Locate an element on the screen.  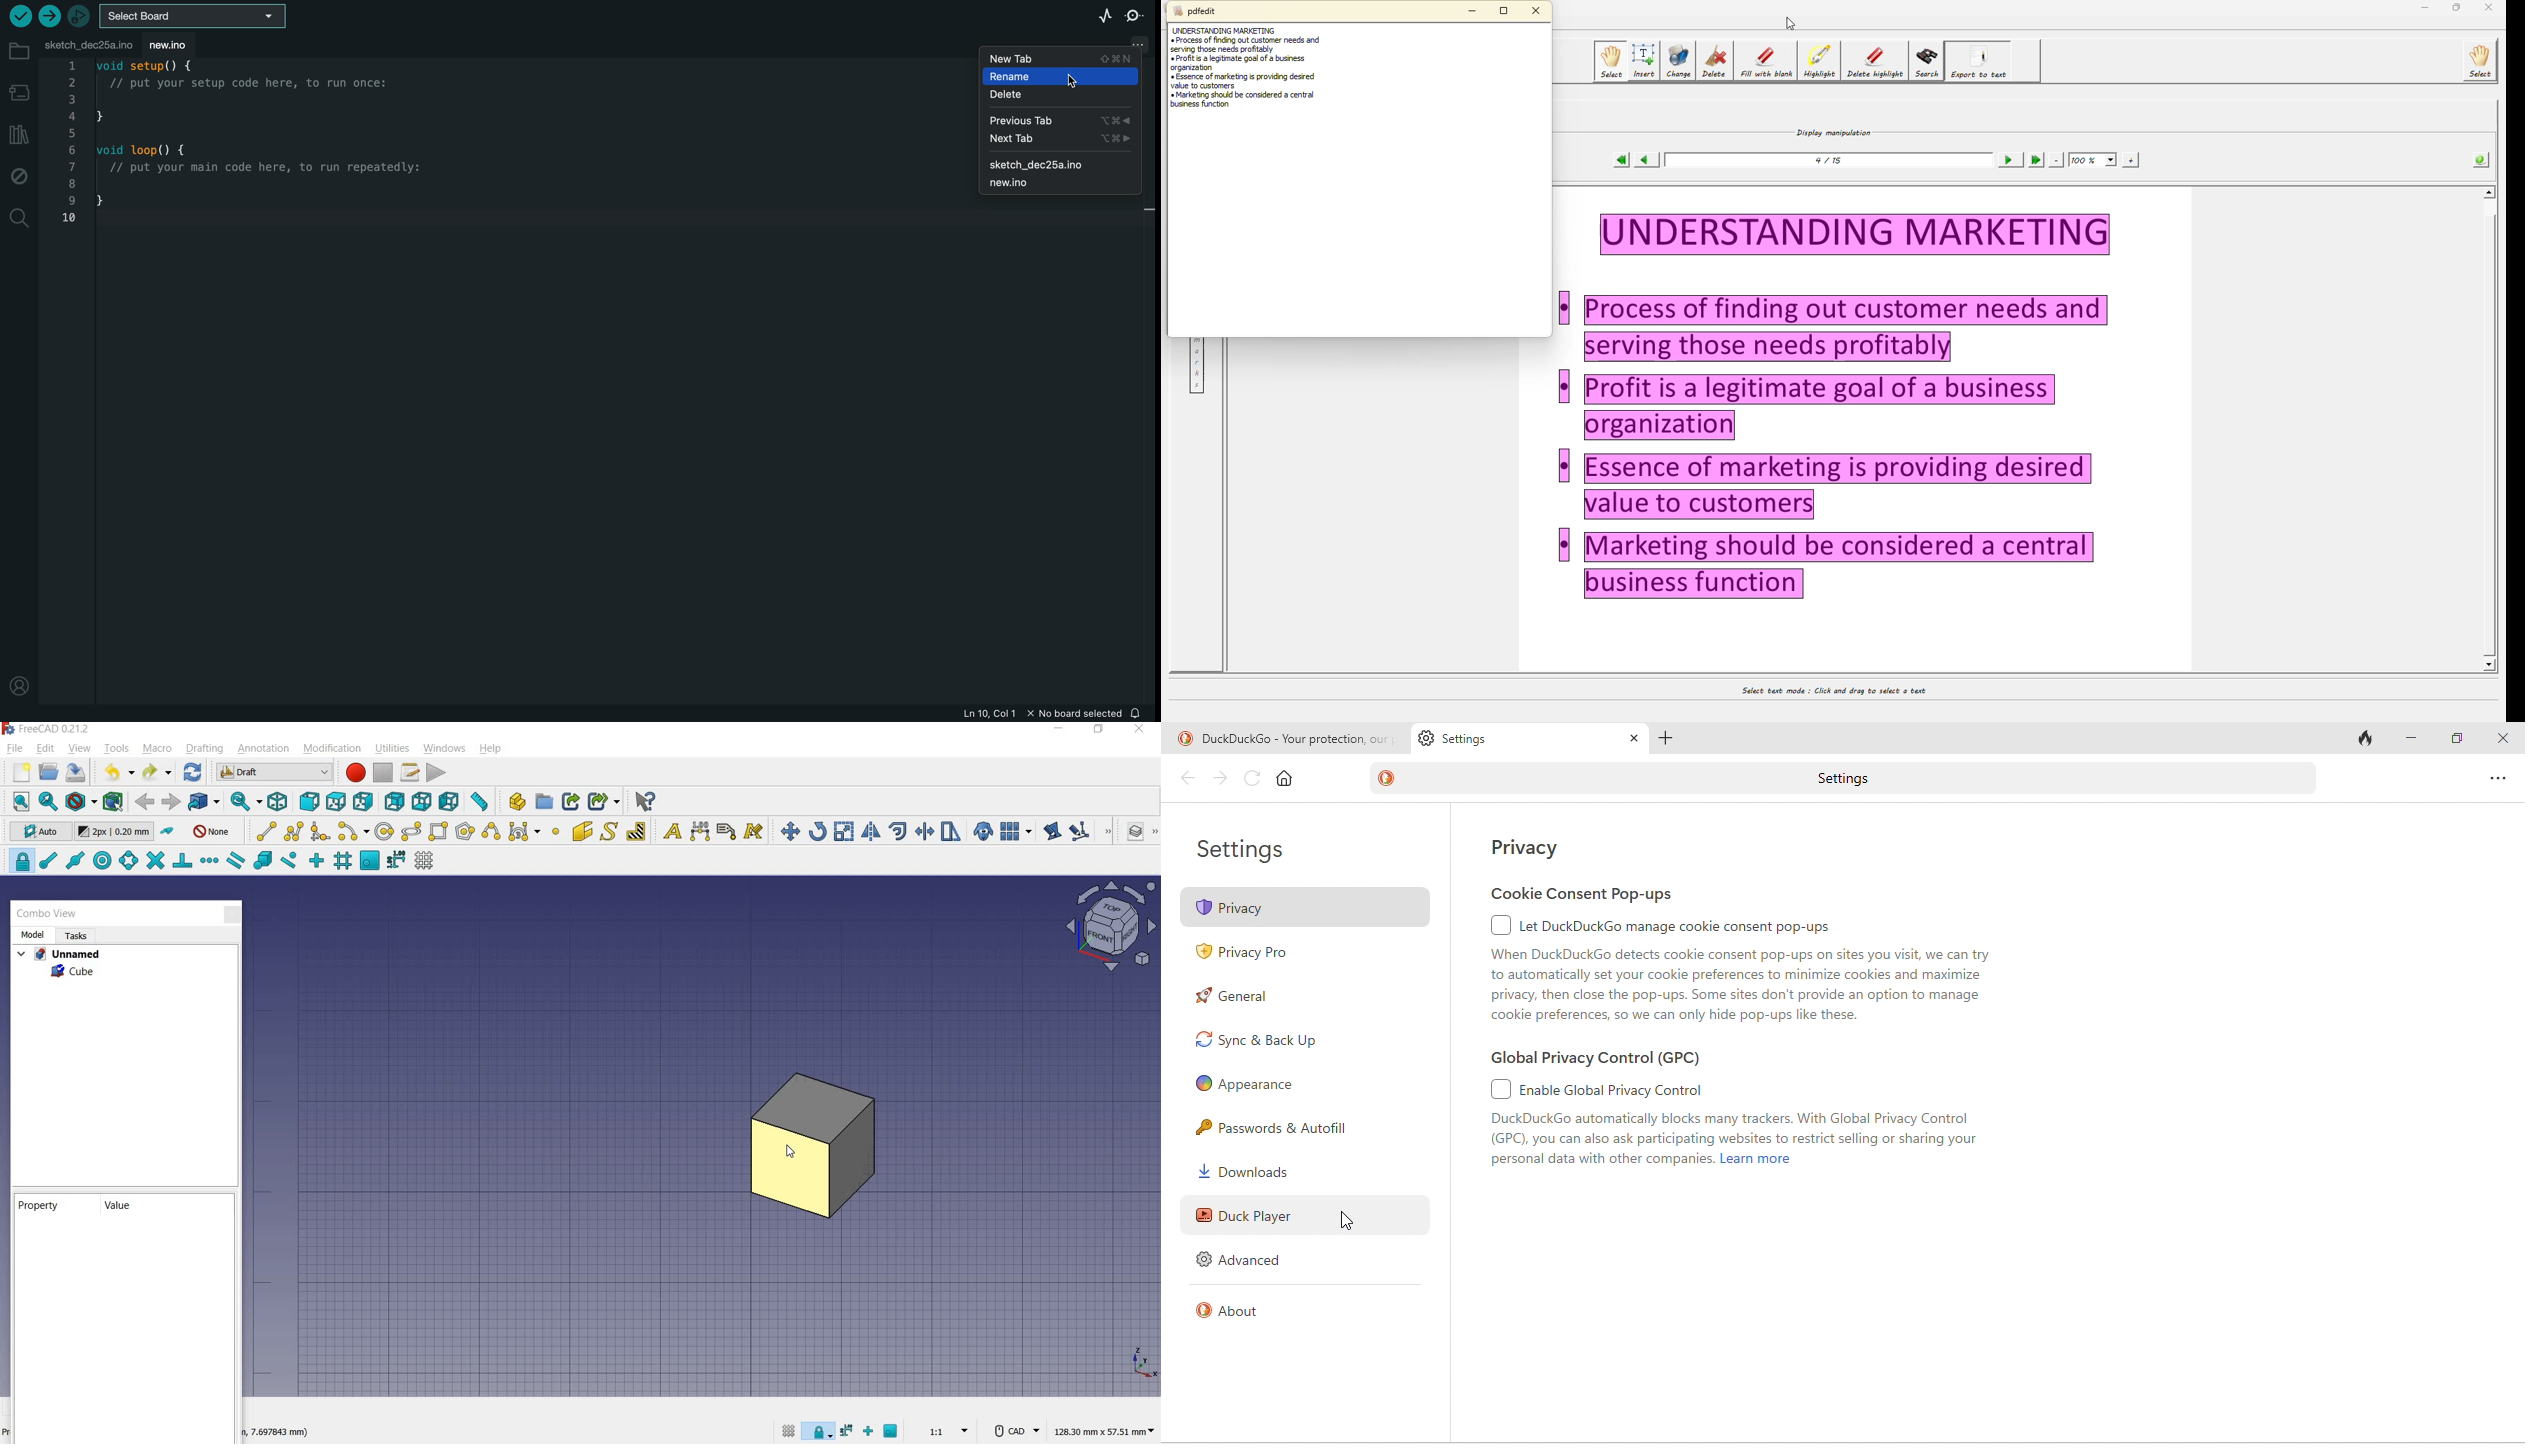
snap extension is located at coordinates (210, 861).